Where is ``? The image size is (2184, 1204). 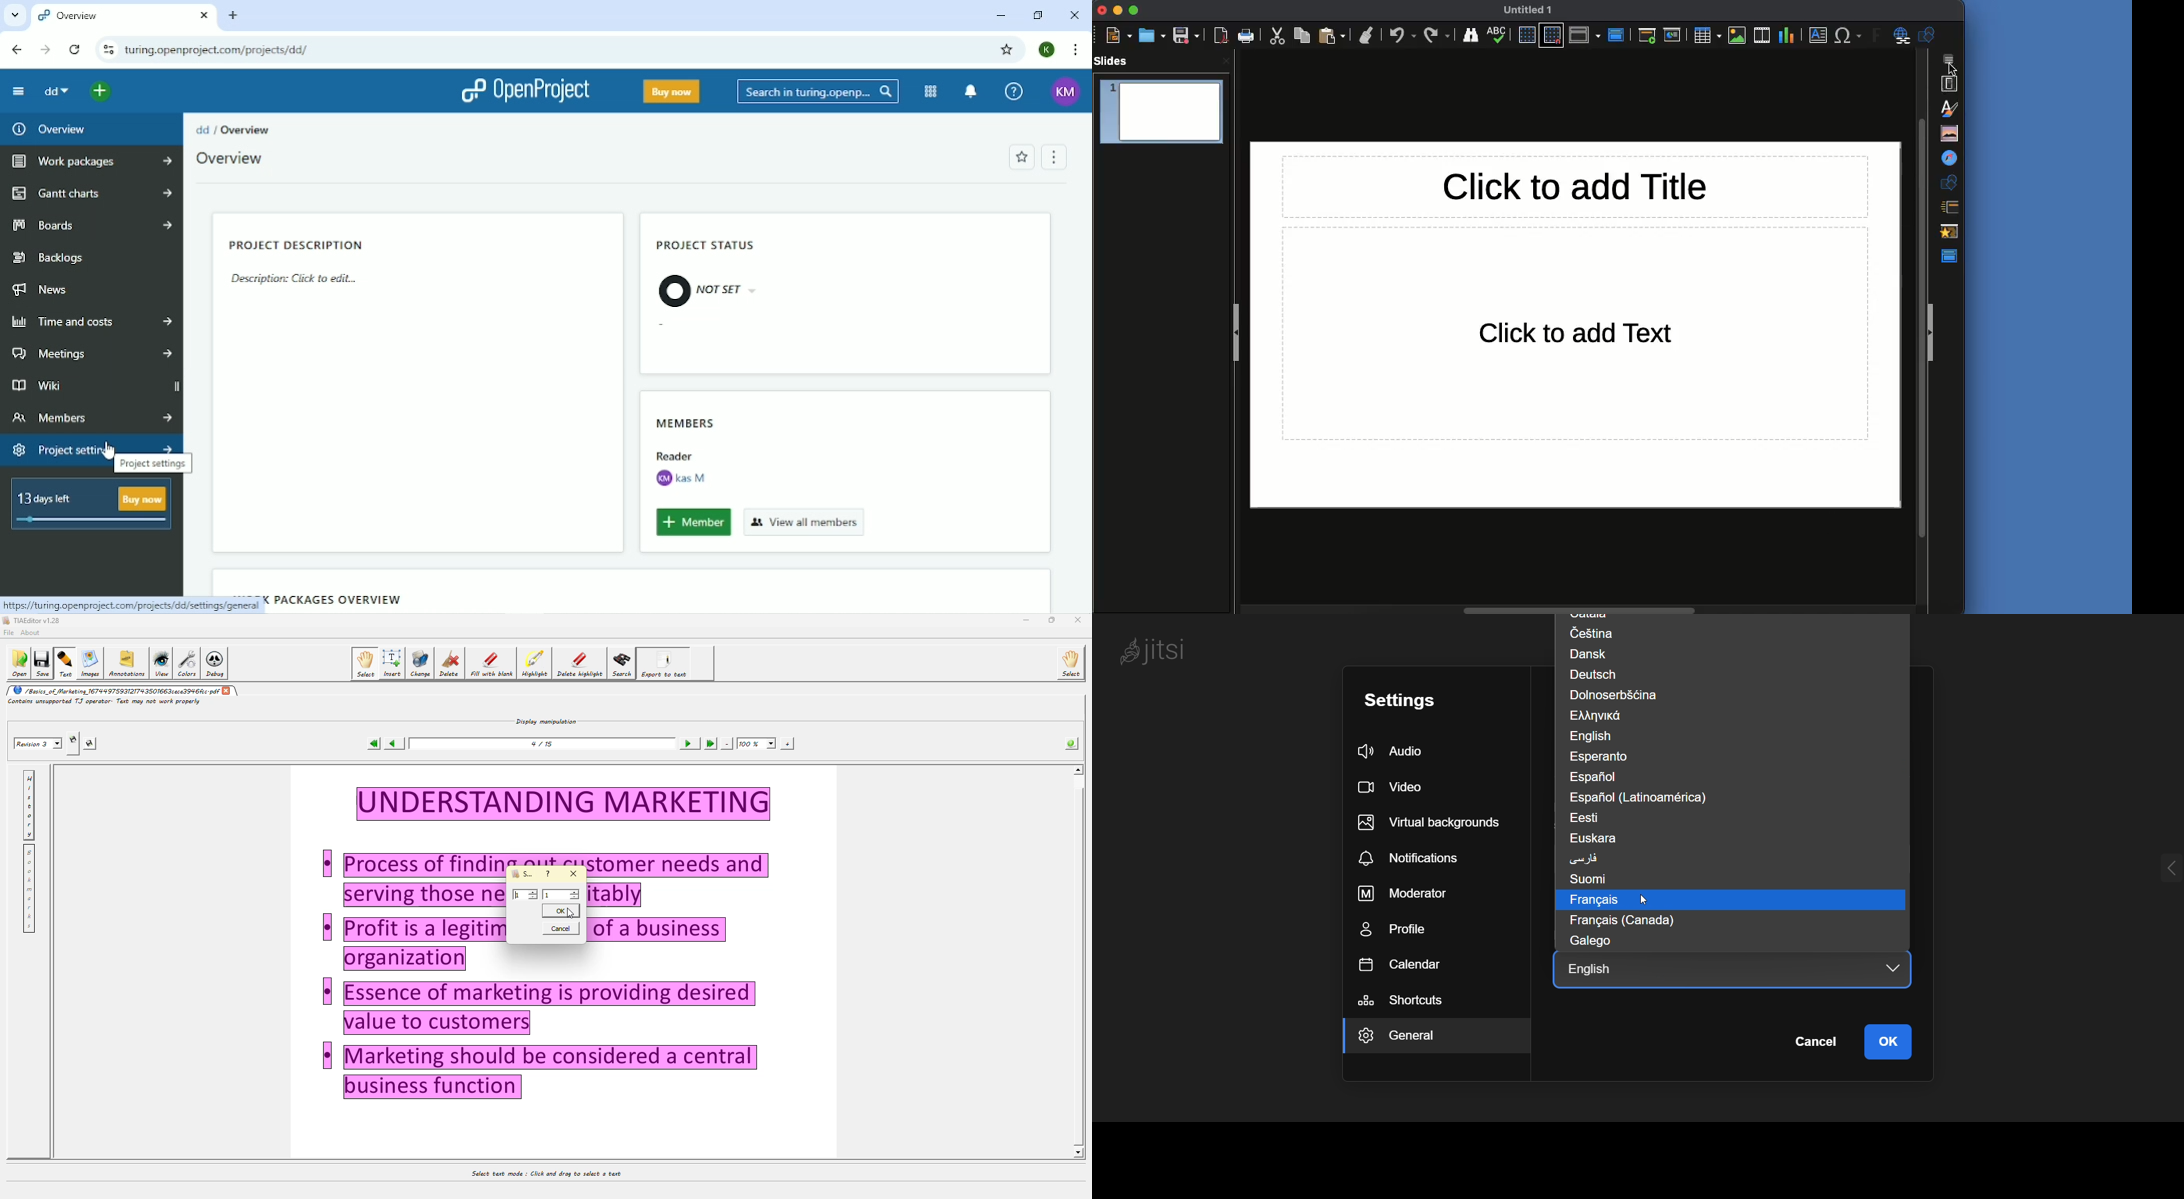
 is located at coordinates (1529, 9).